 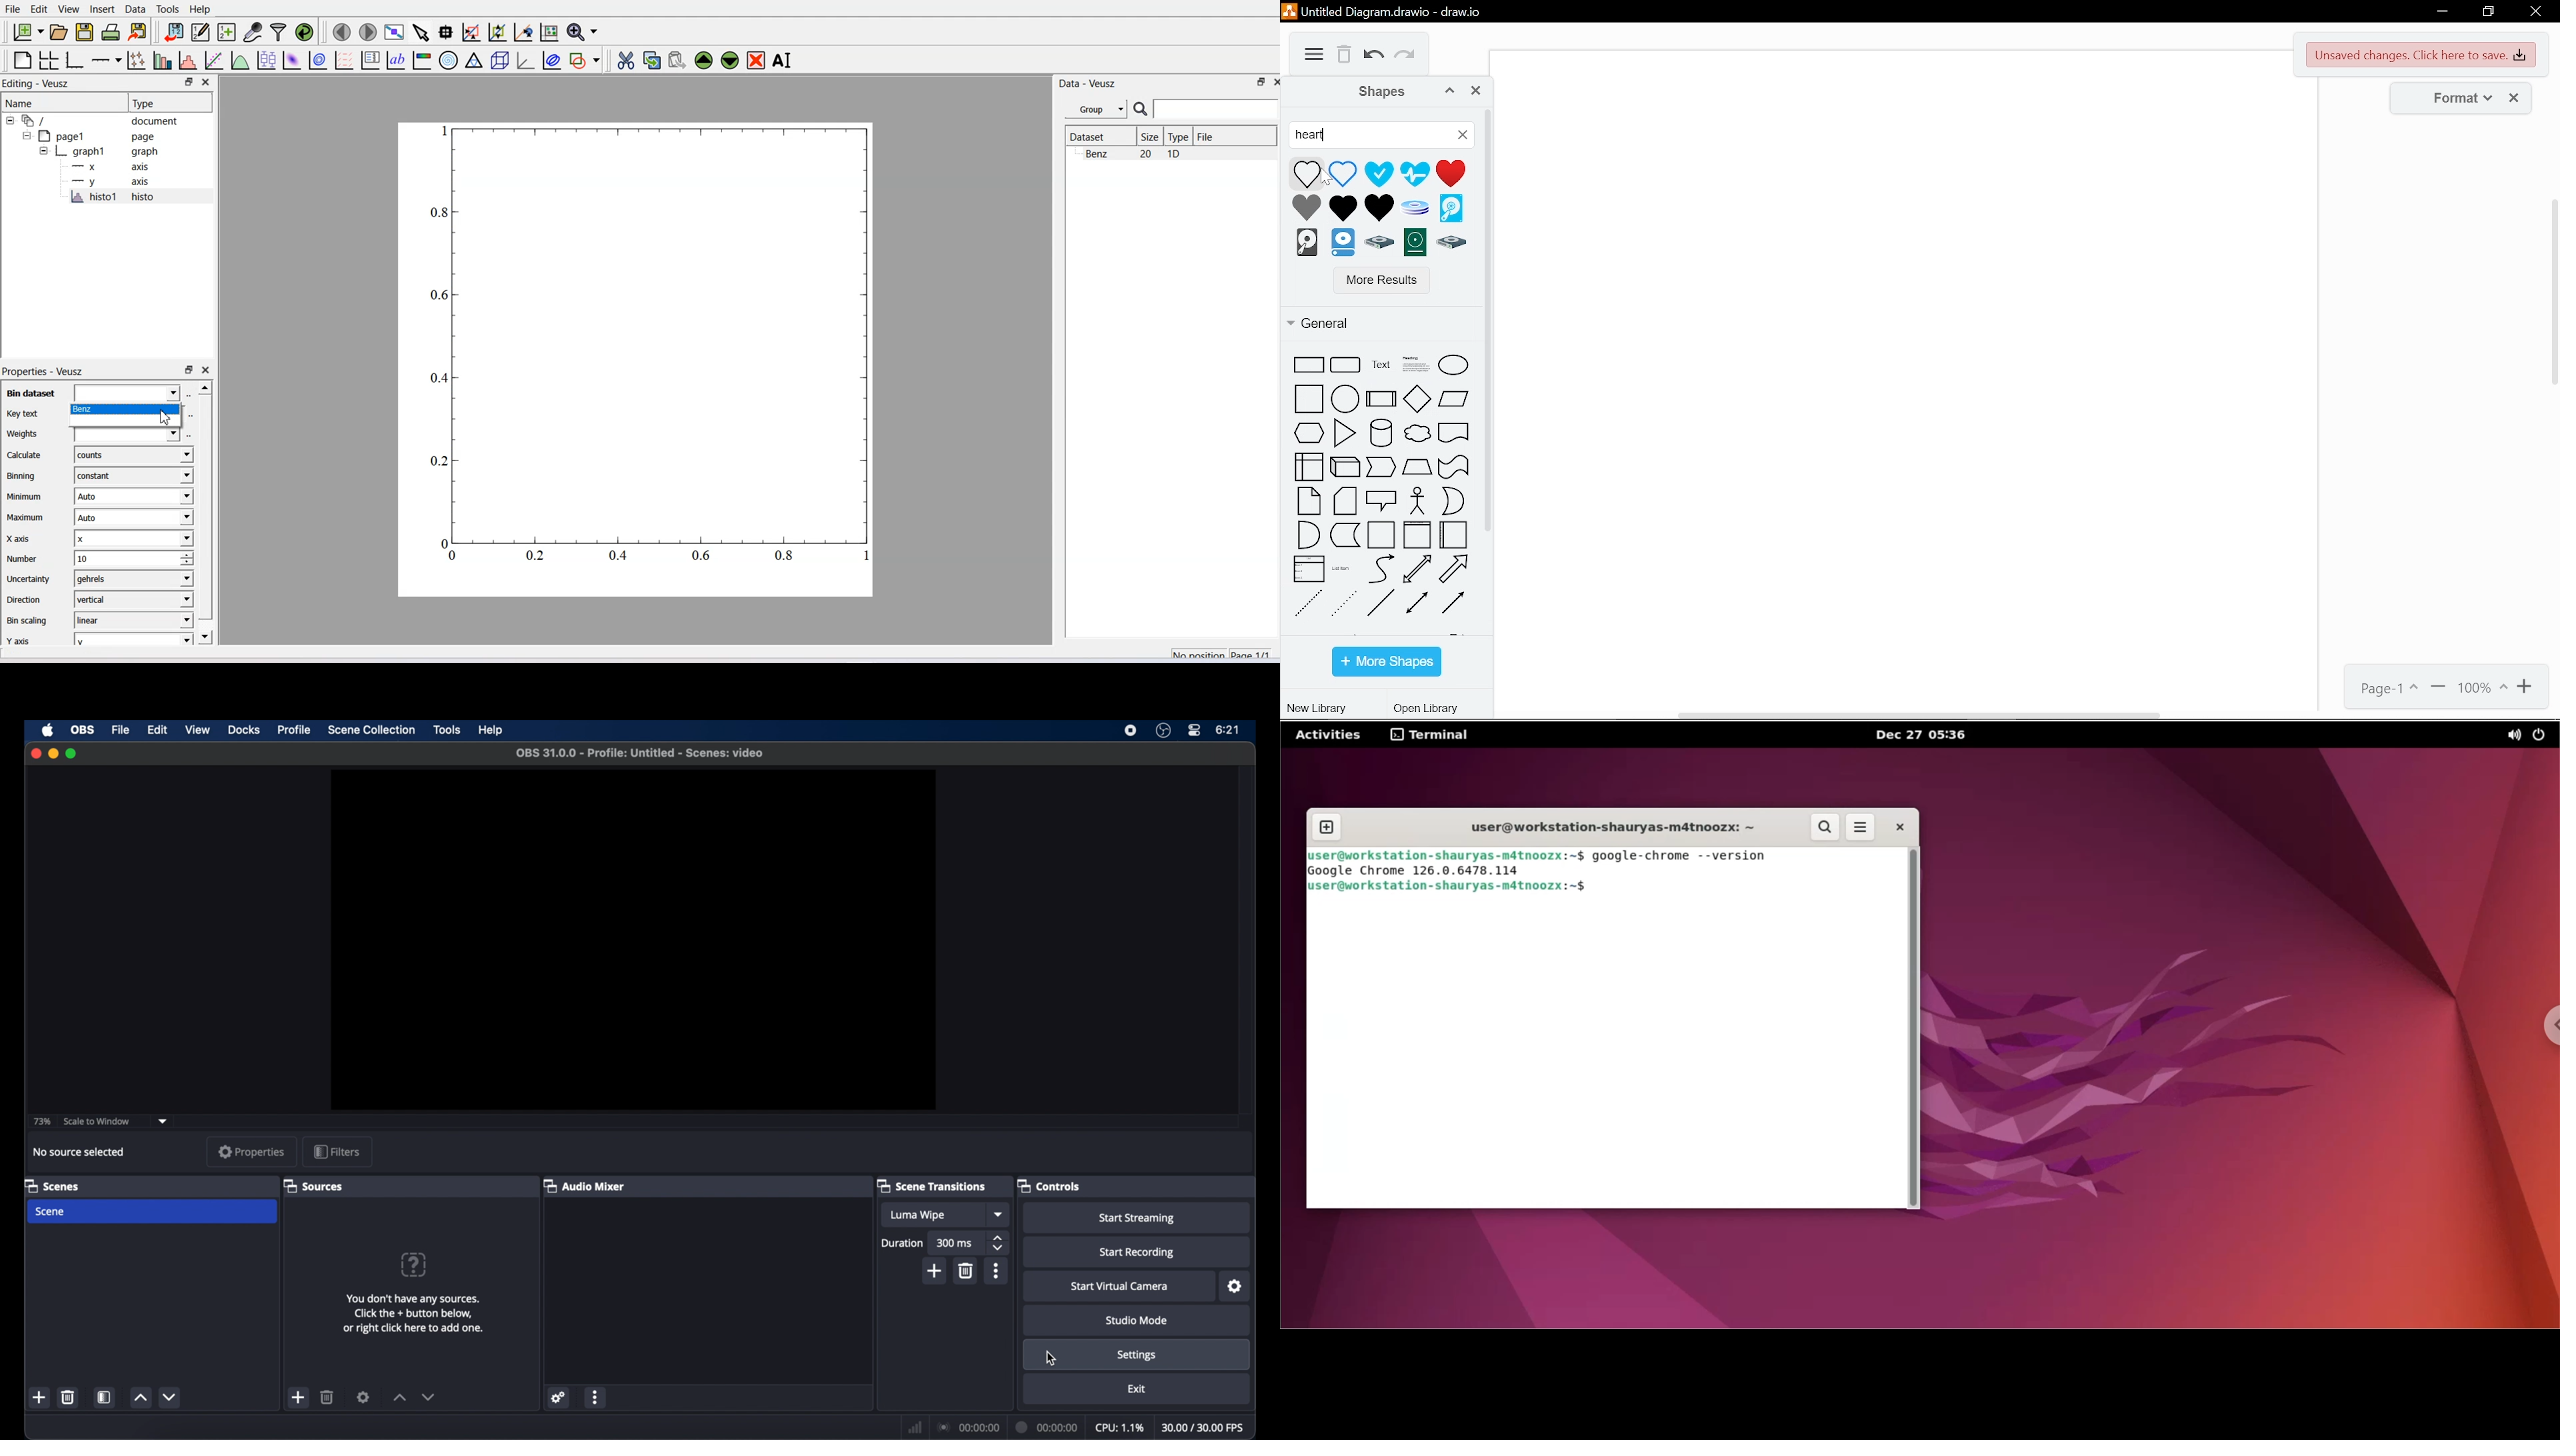 I want to click on vertical scrollbar, so click(x=2552, y=291).